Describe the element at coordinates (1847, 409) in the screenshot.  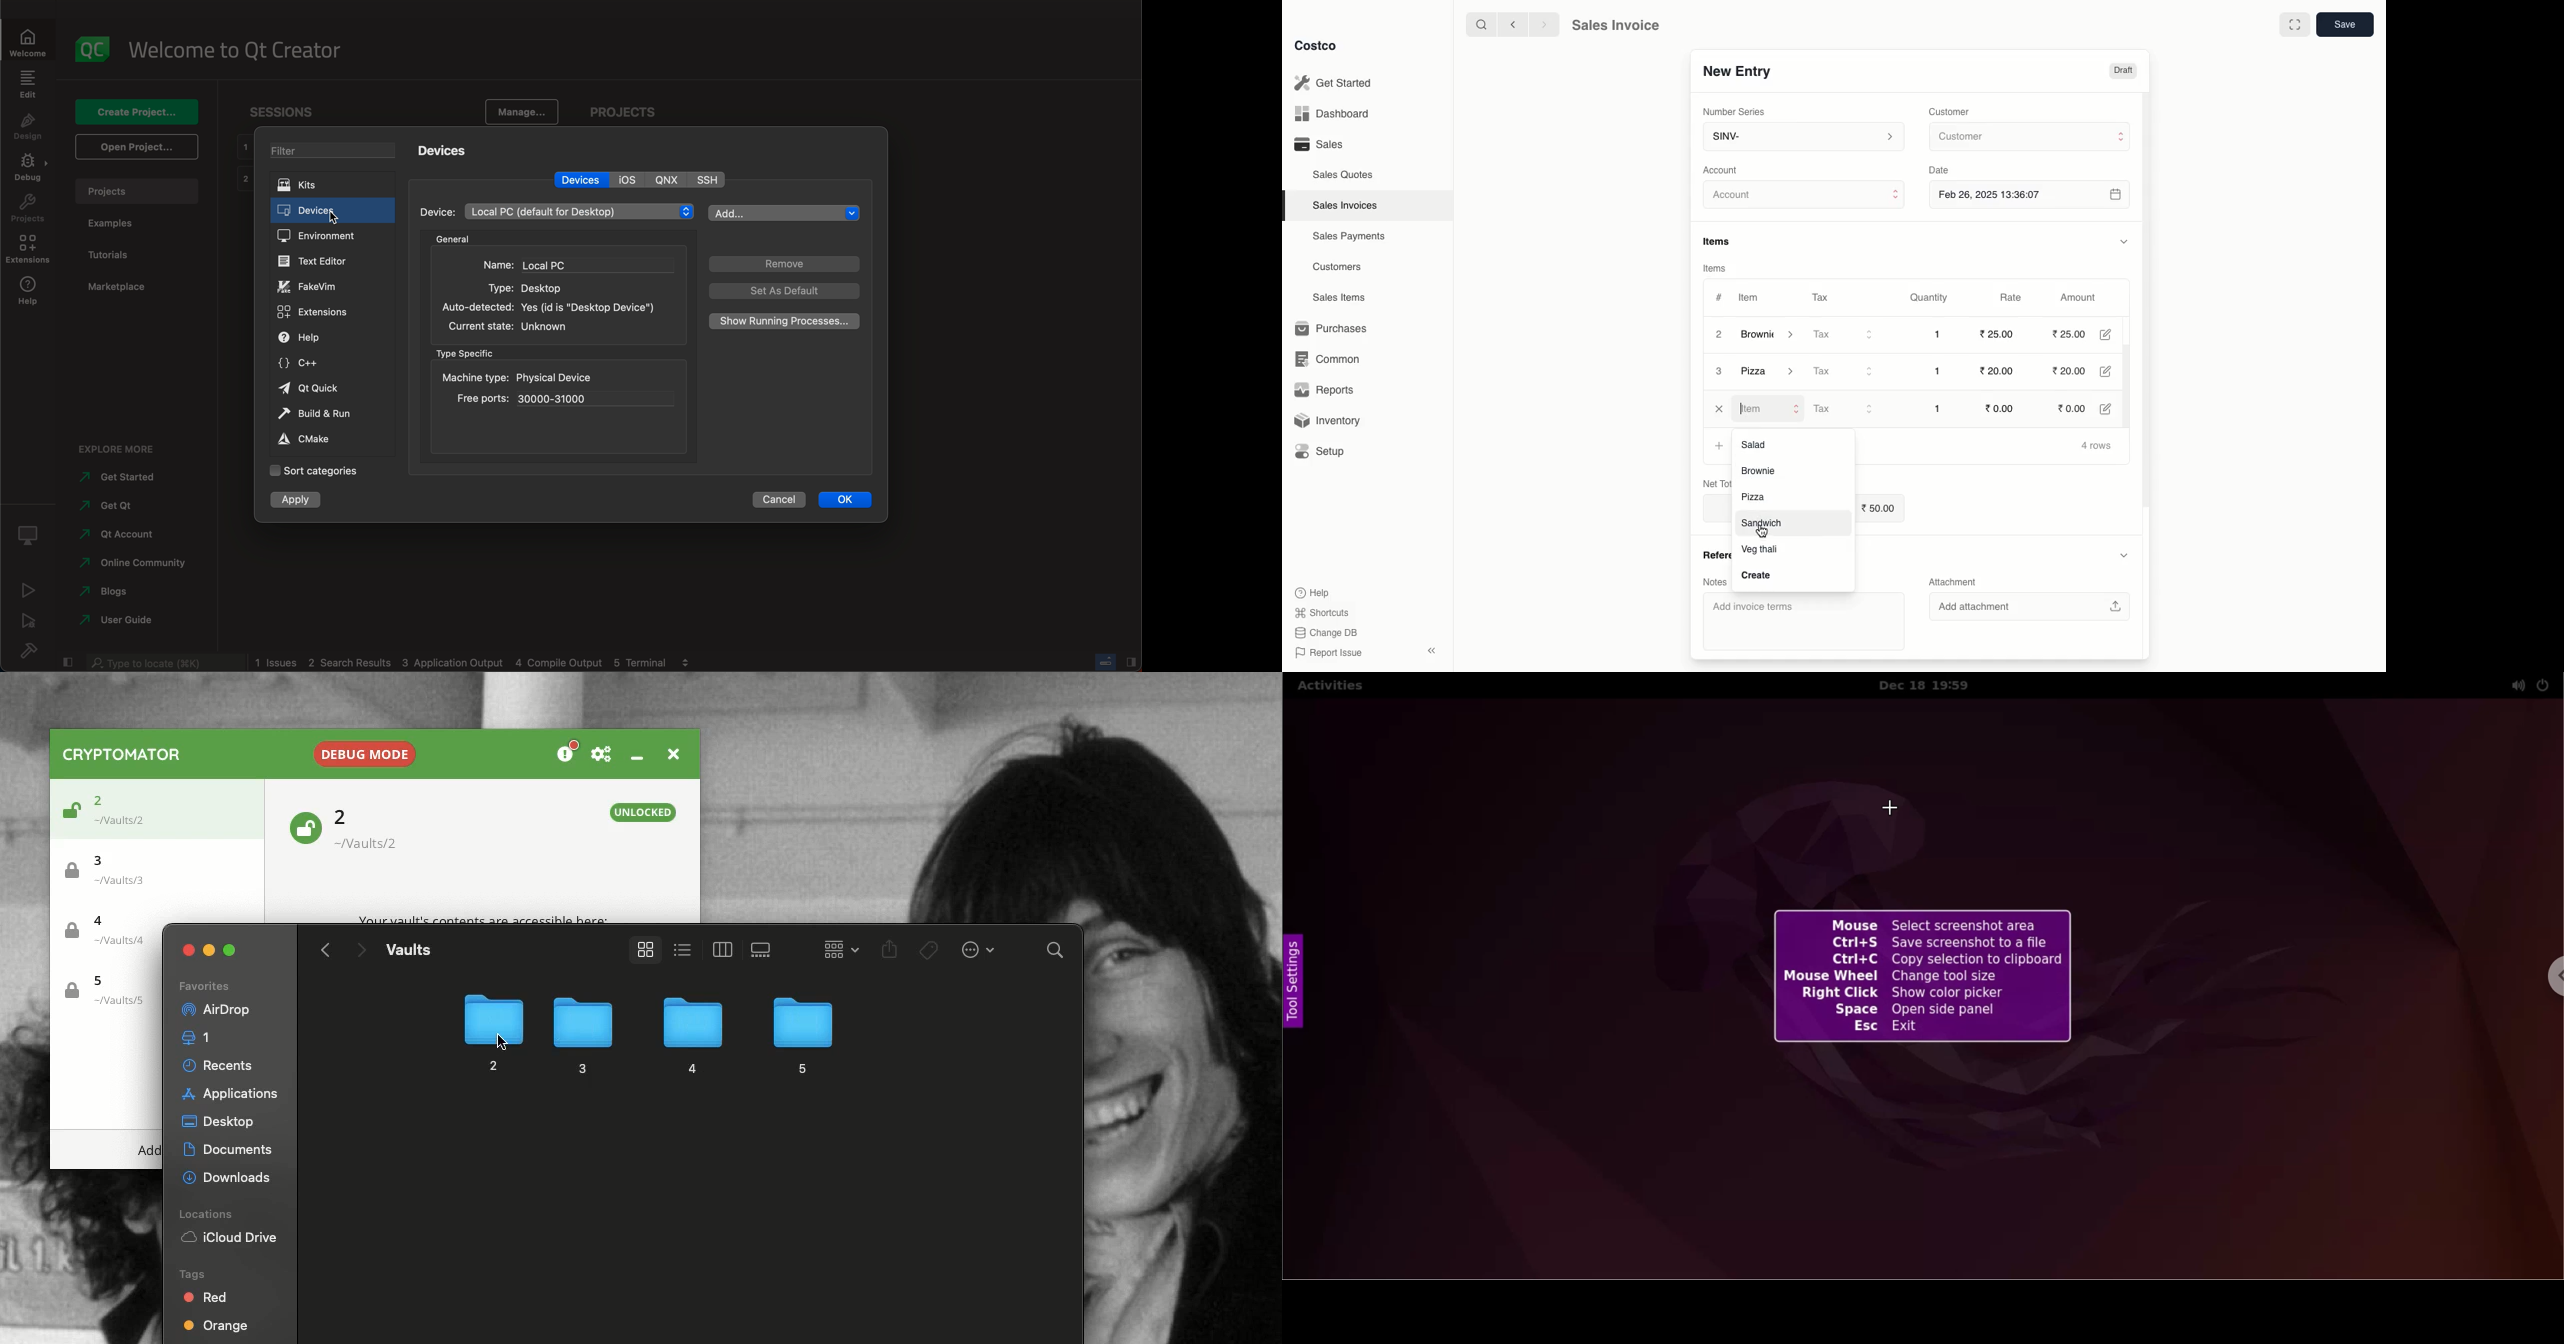
I see `Tax` at that location.